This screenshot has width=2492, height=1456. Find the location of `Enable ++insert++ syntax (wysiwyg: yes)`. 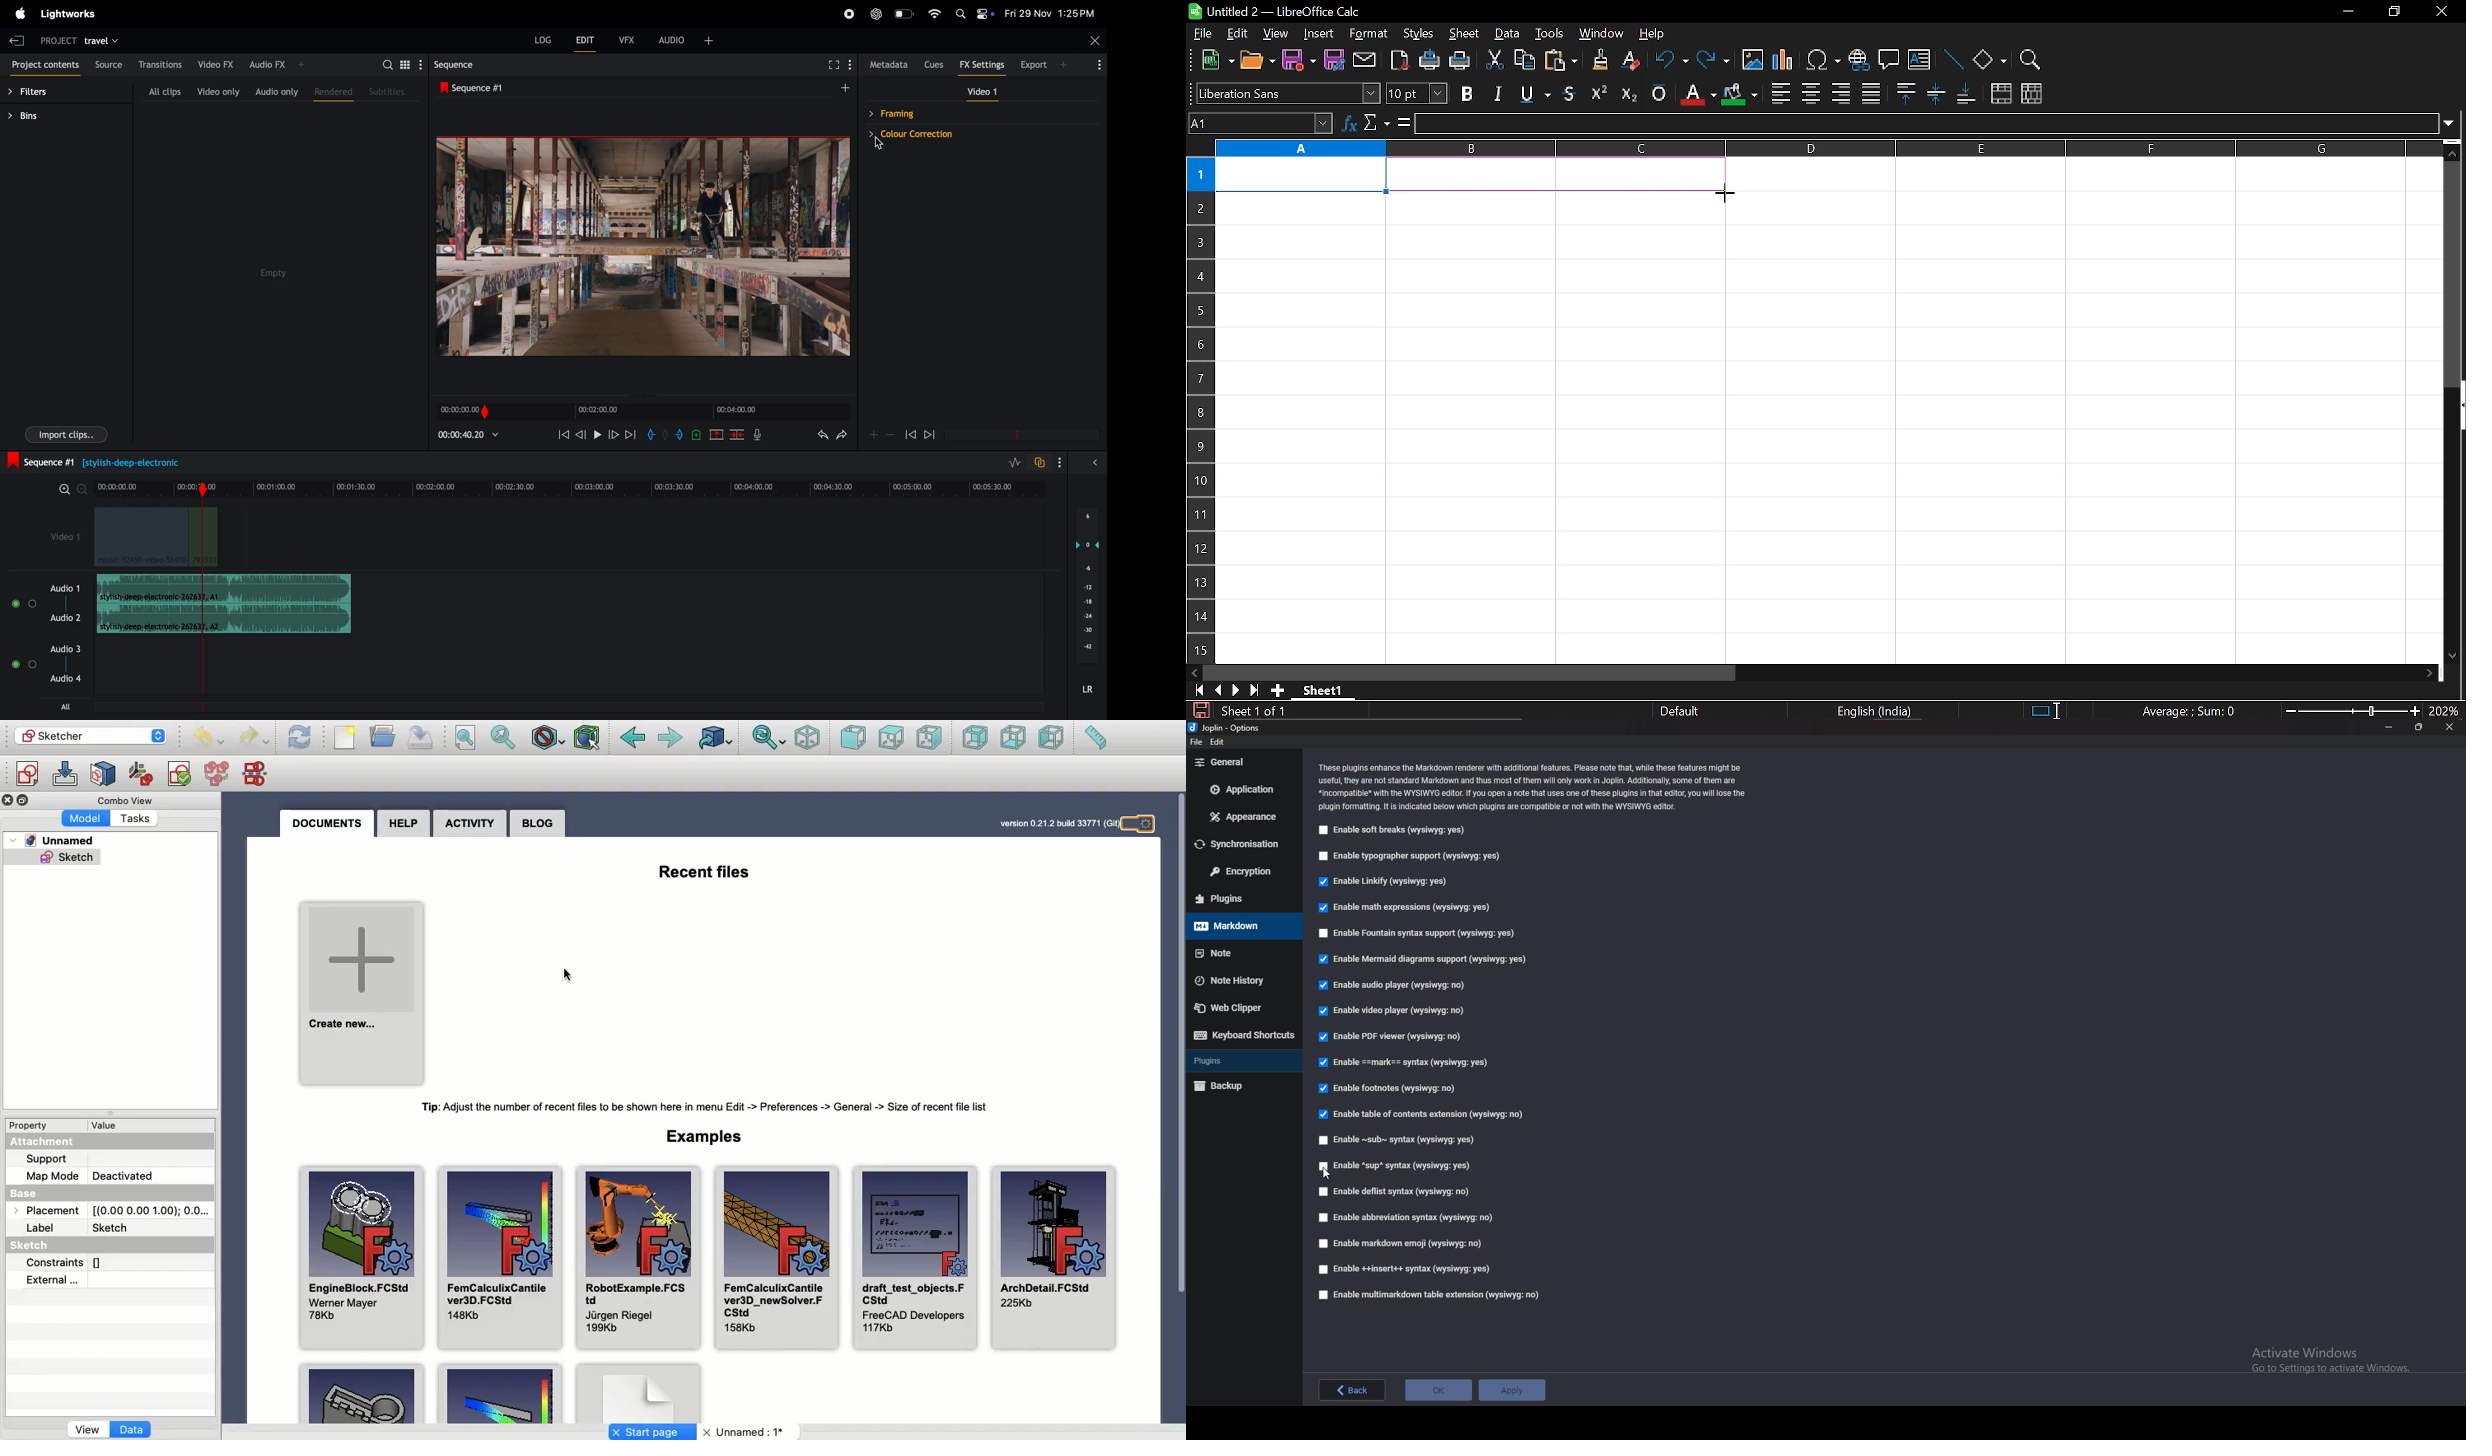

Enable ++insert++ syntax (wysiwyg: yes) is located at coordinates (1406, 1269).